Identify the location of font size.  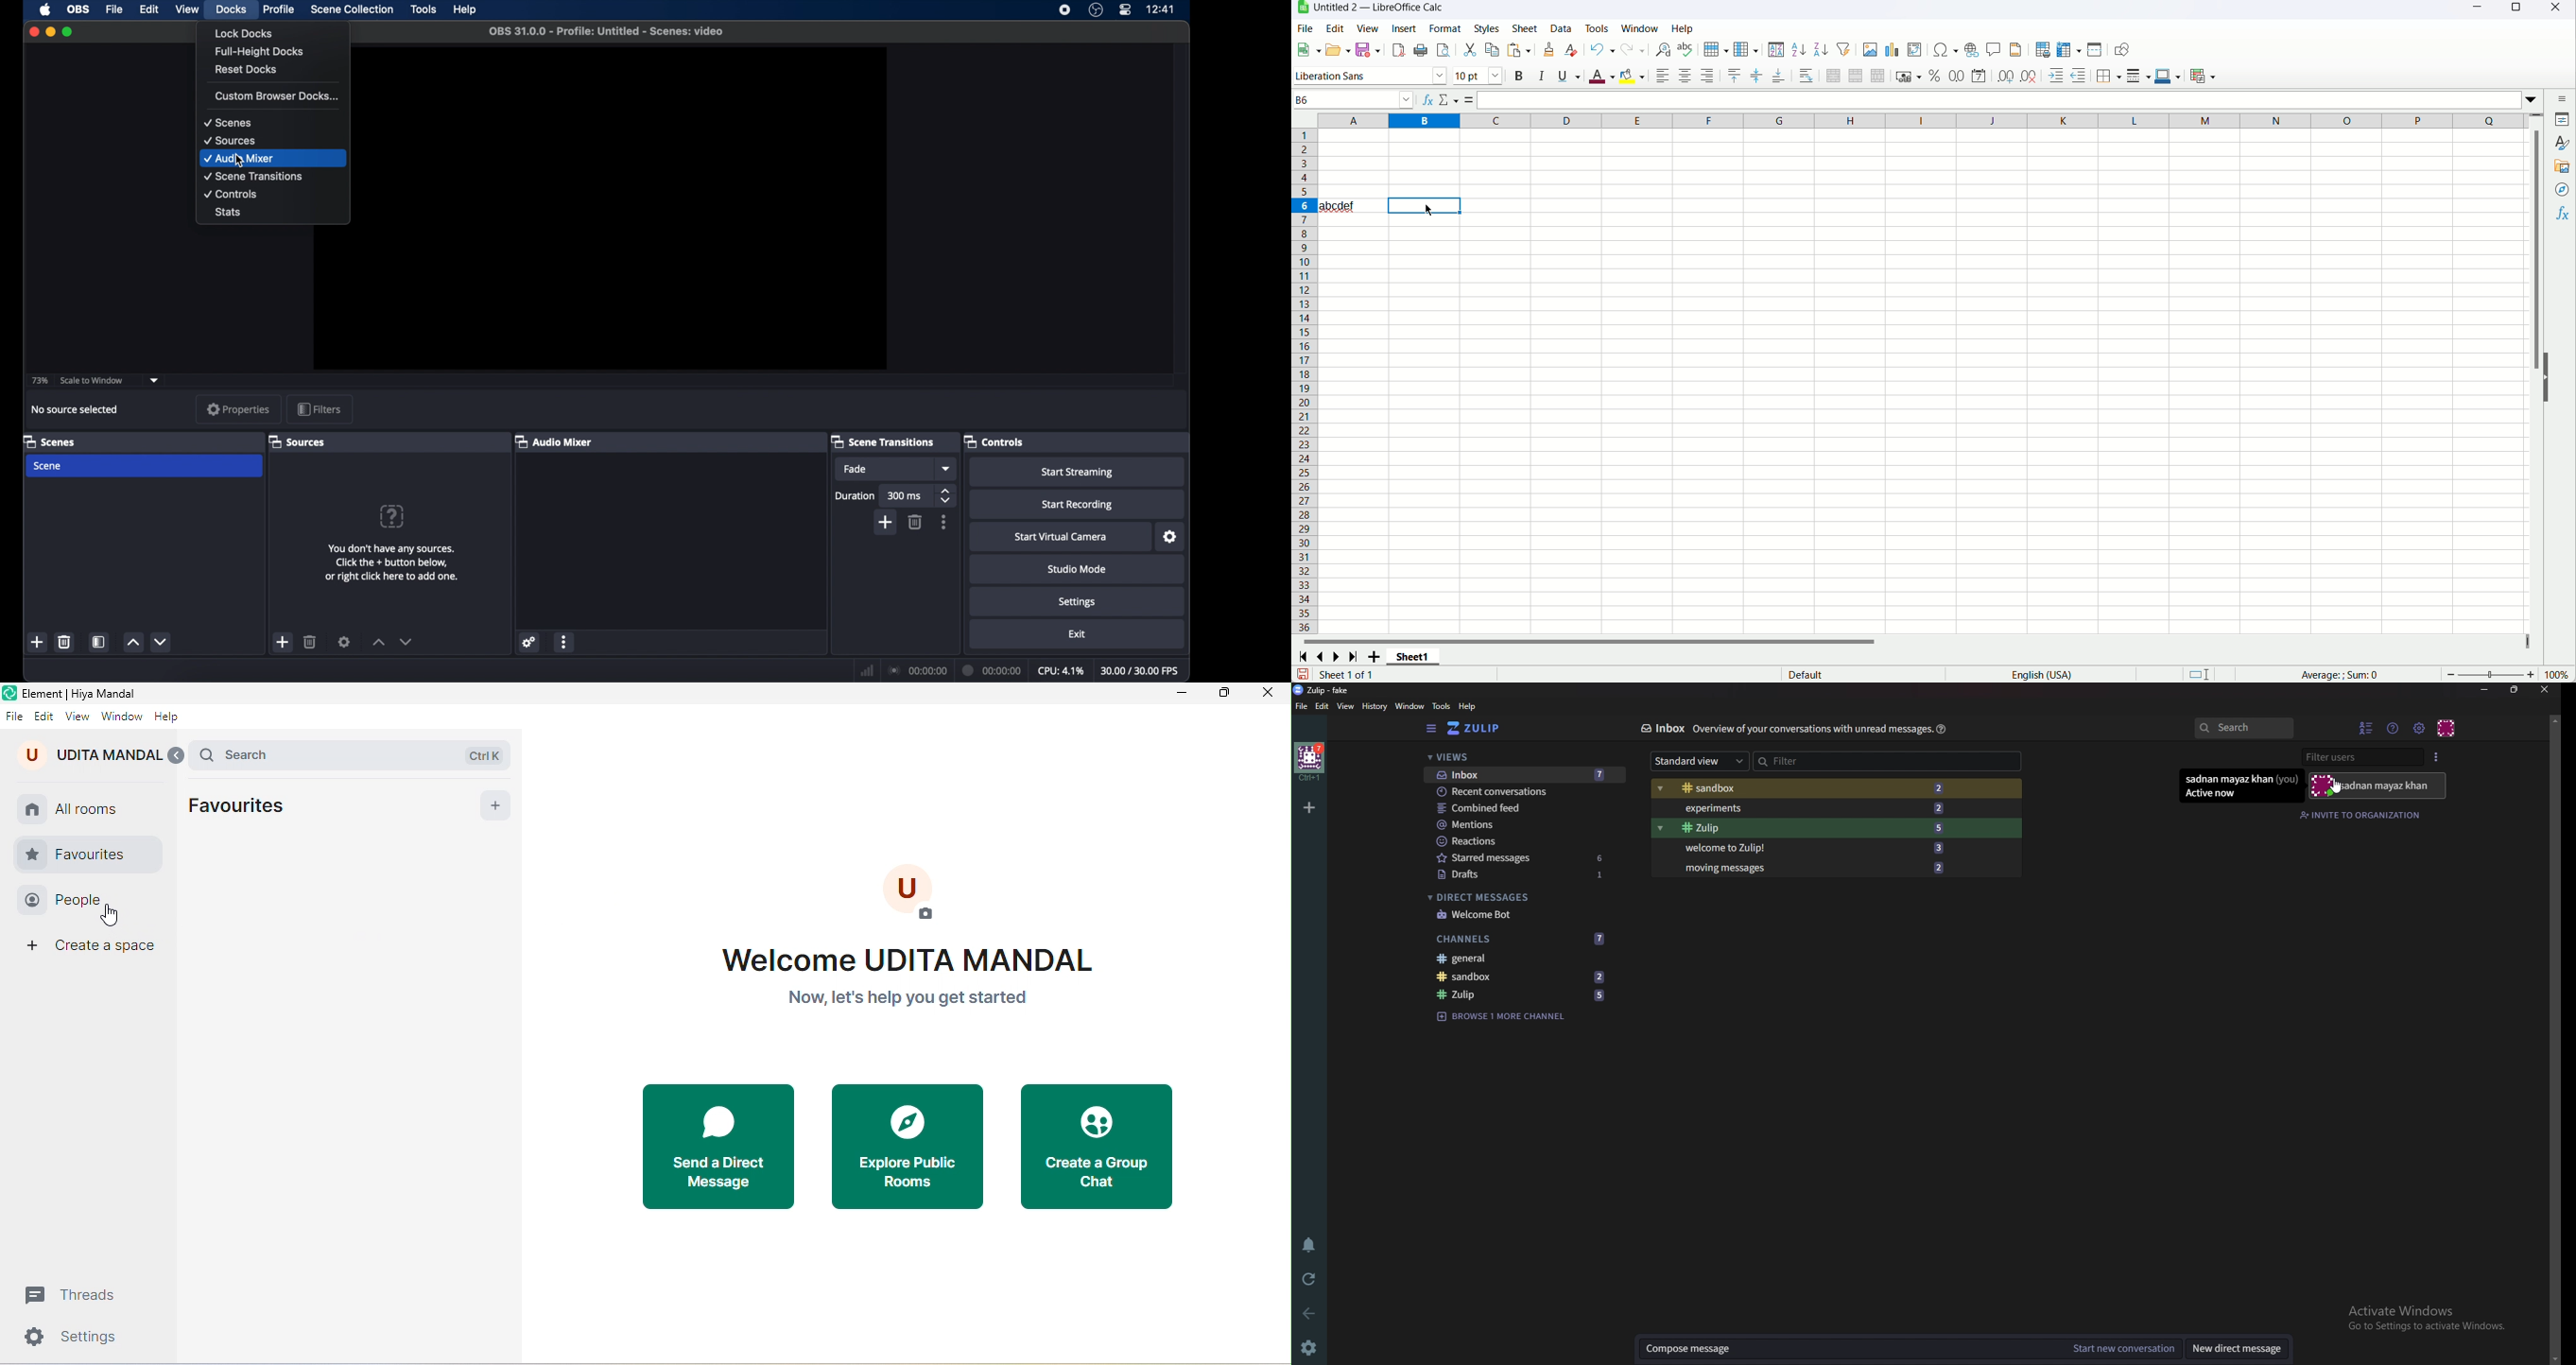
(1479, 75).